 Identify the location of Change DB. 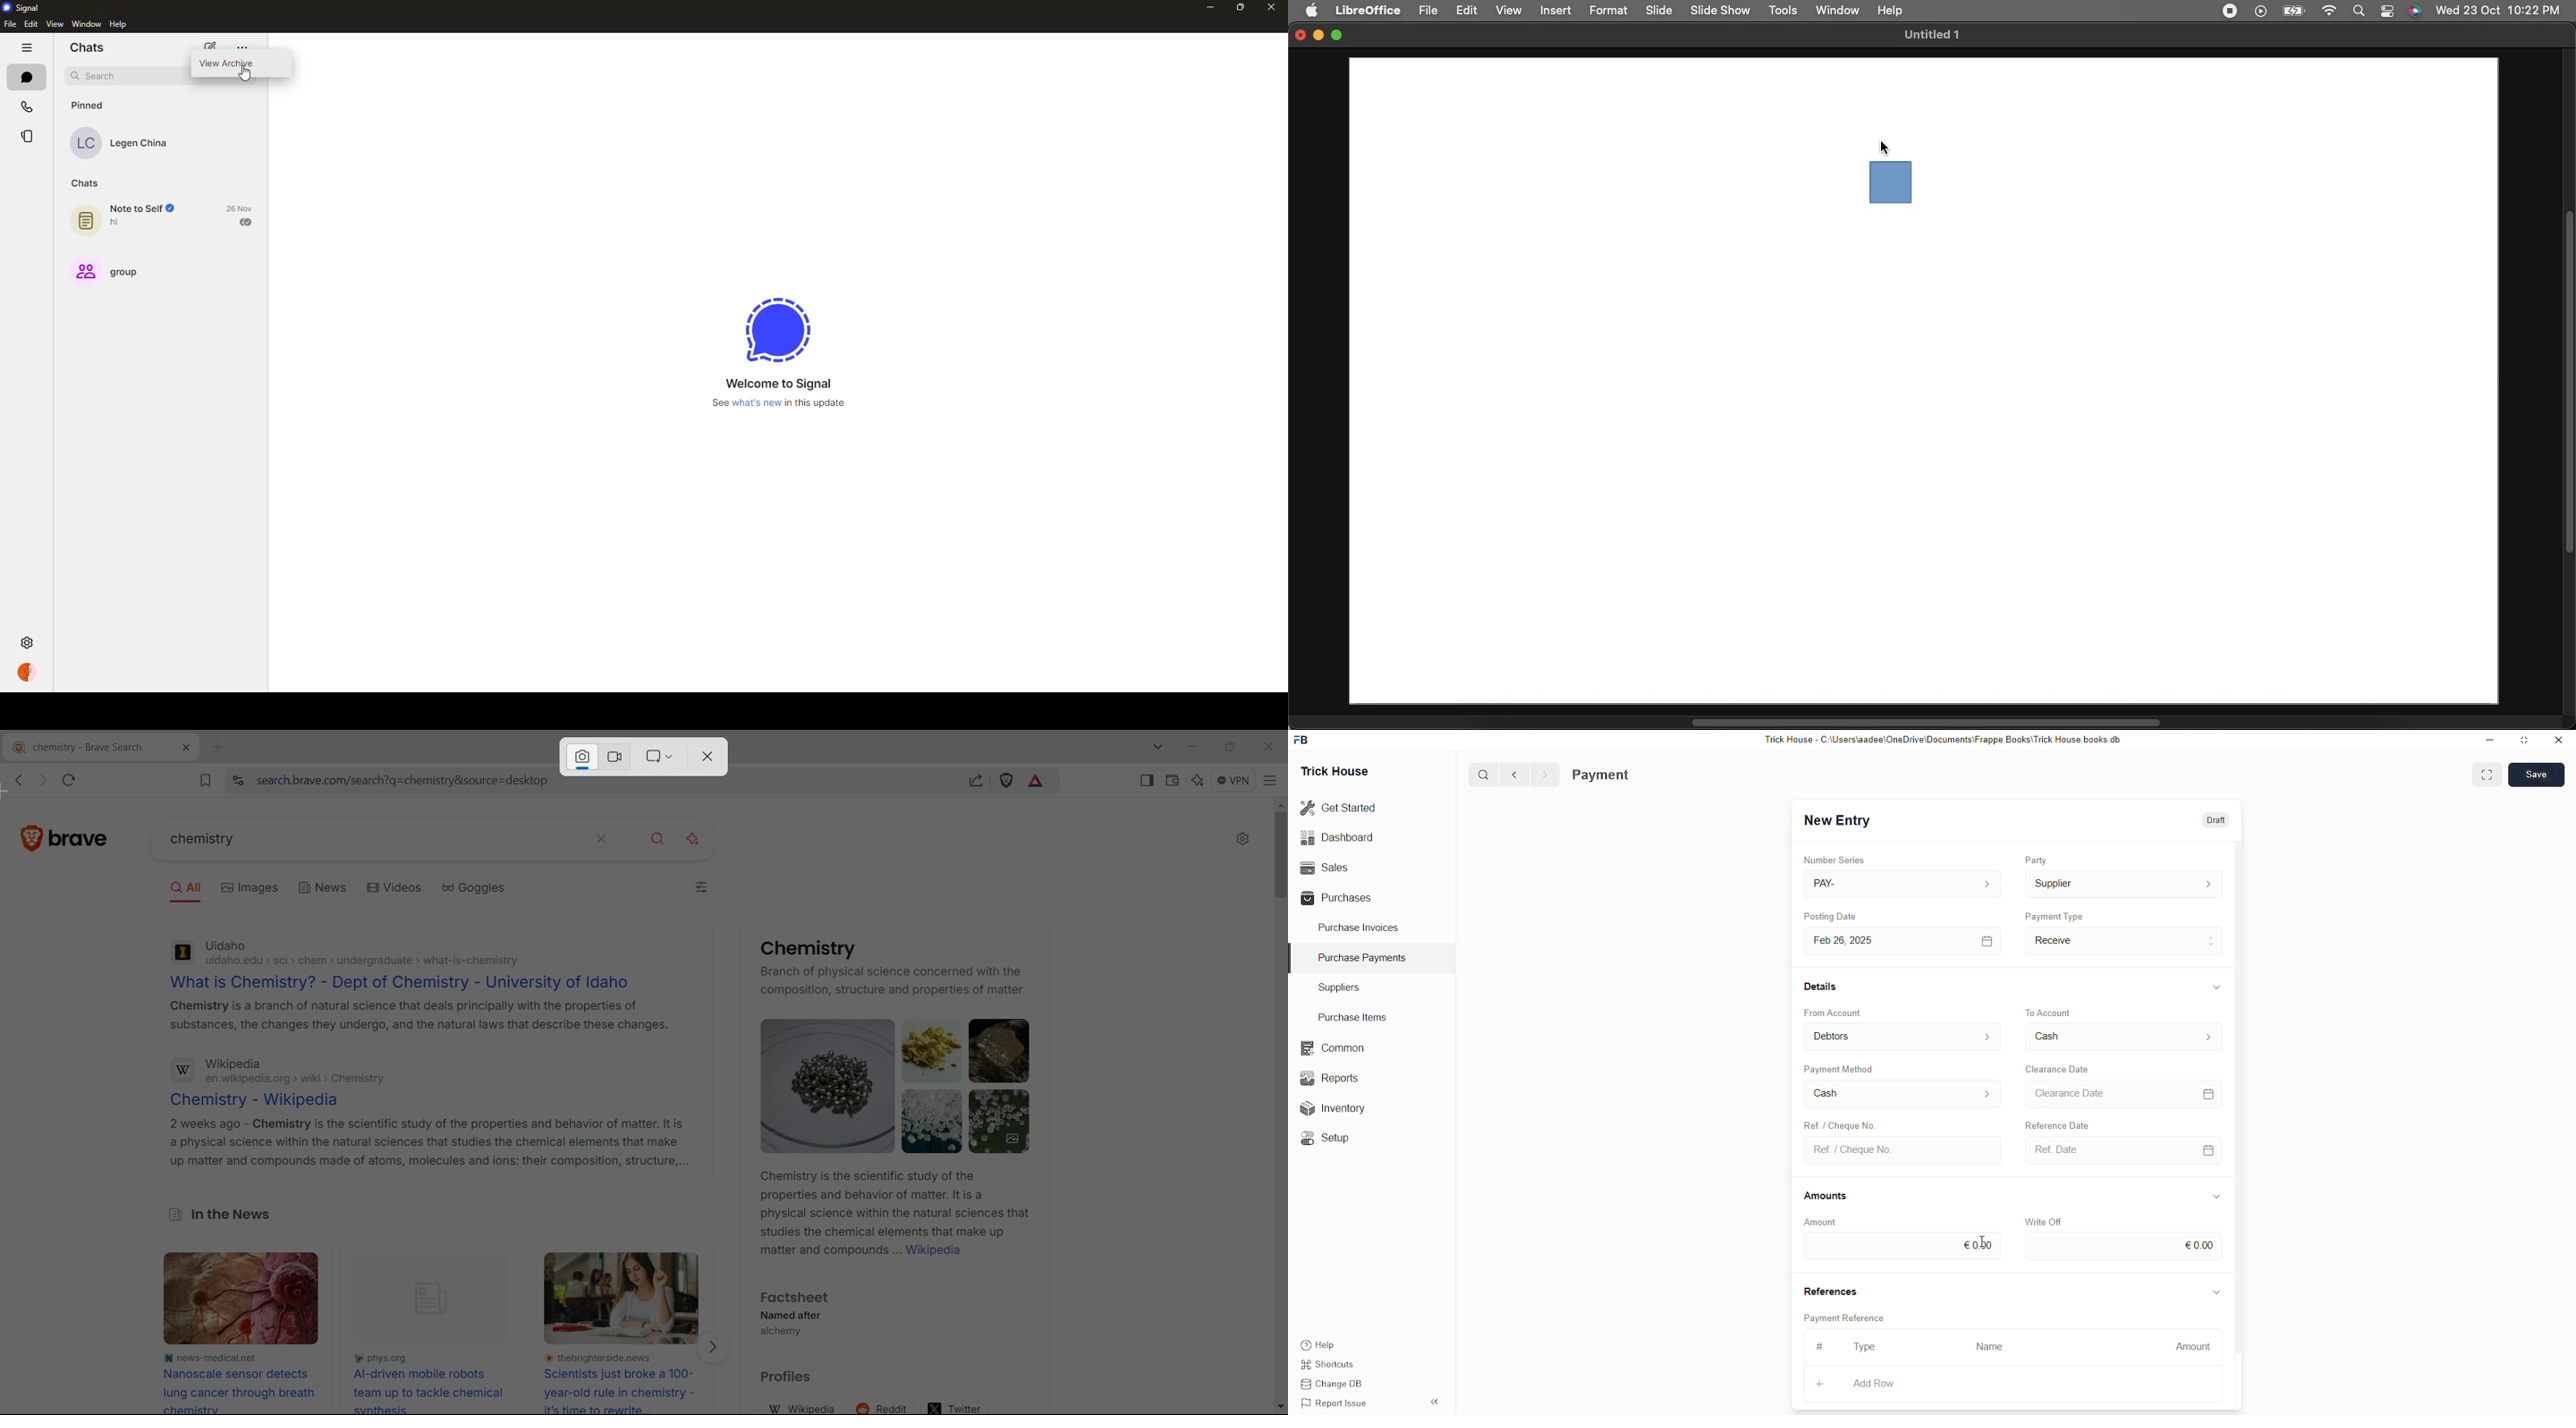
(1332, 1383).